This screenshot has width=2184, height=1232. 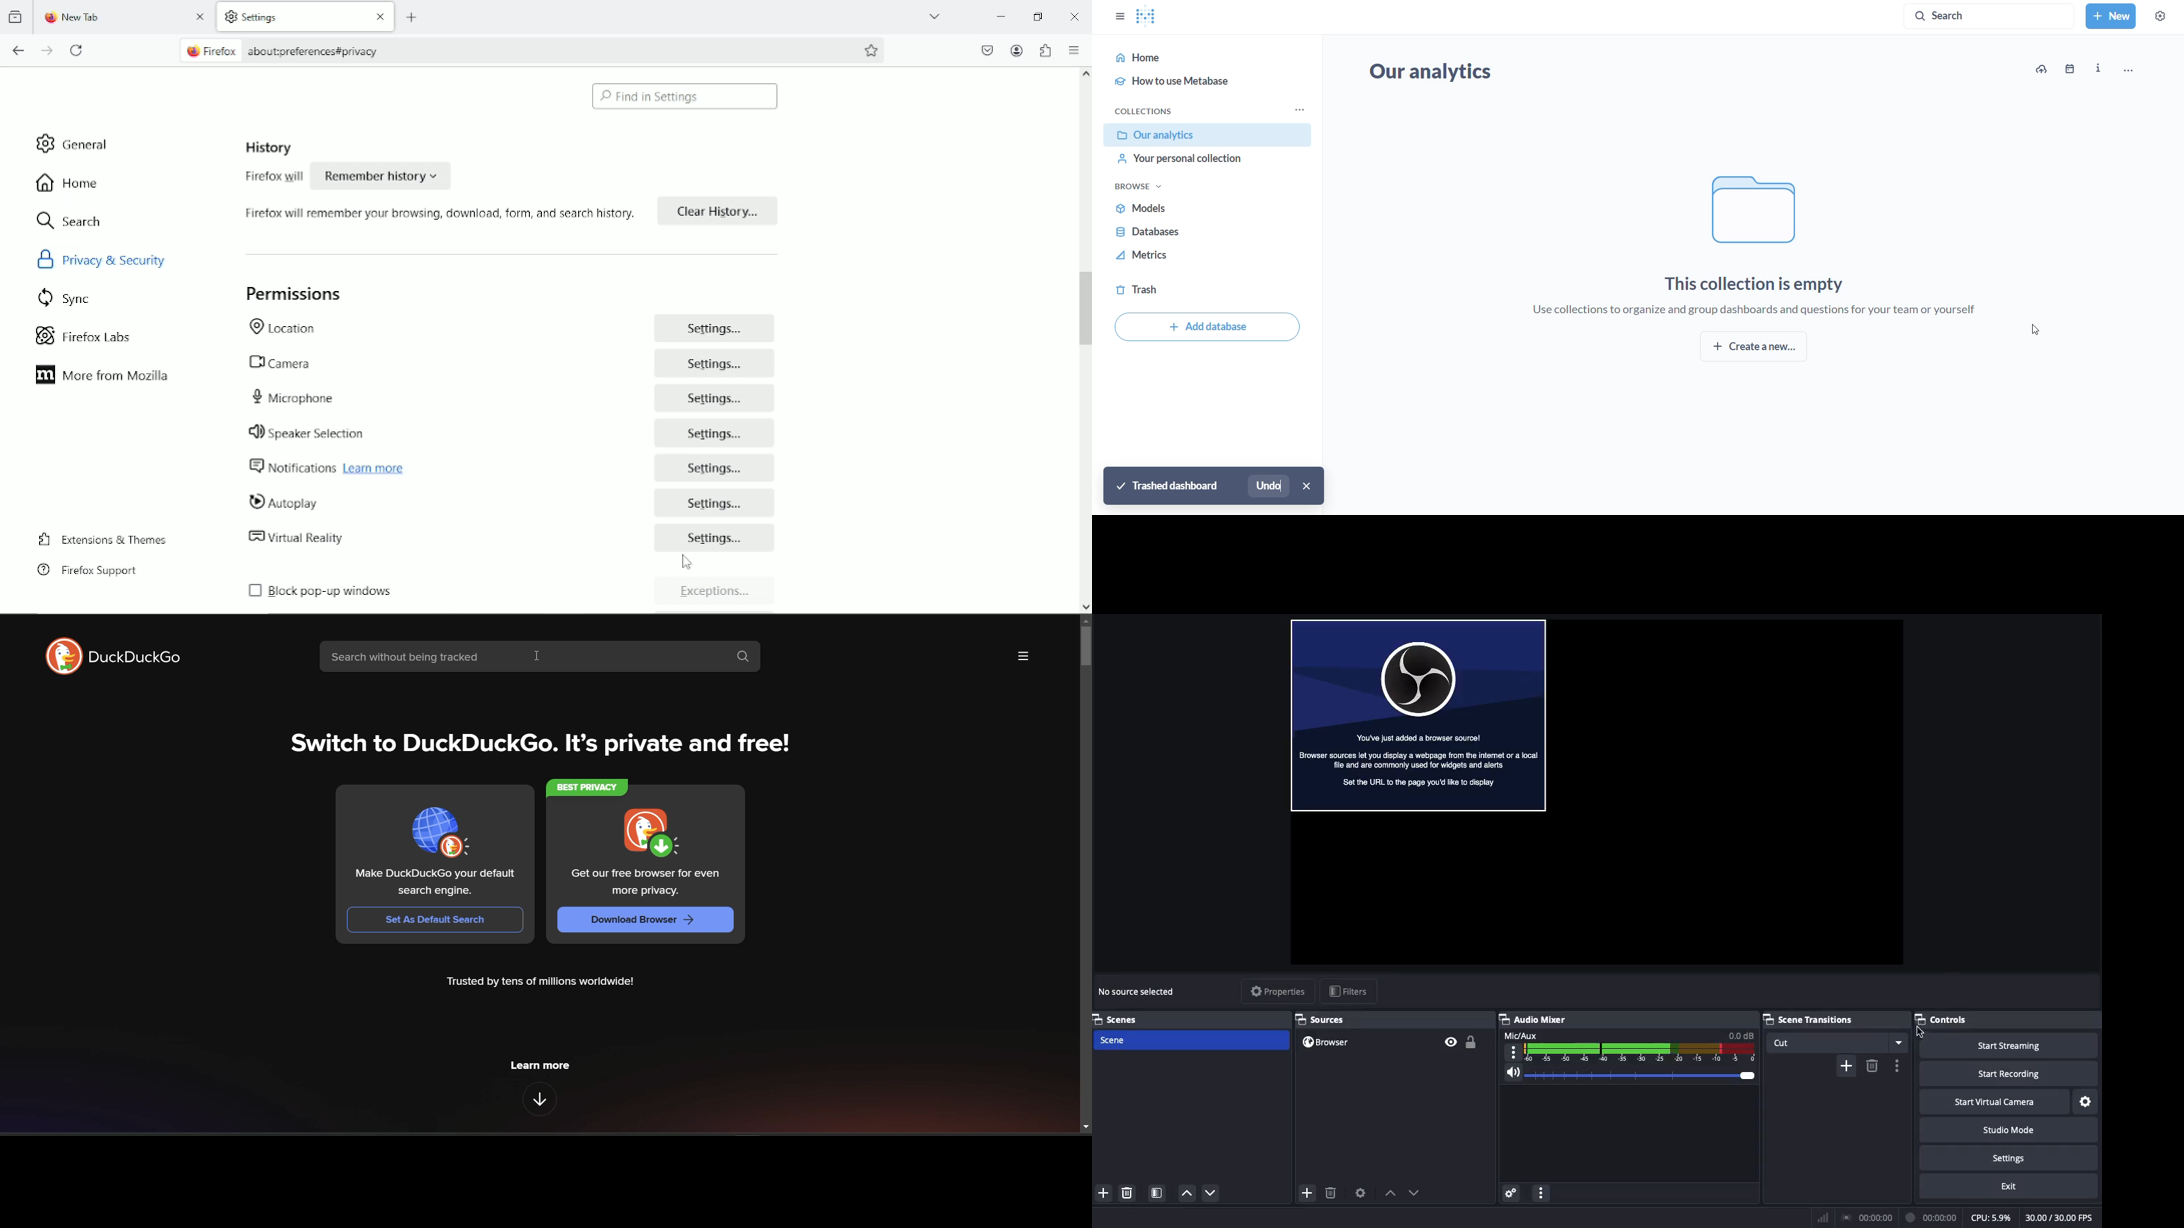 I want to click on date, so click(x=2072, y=69).